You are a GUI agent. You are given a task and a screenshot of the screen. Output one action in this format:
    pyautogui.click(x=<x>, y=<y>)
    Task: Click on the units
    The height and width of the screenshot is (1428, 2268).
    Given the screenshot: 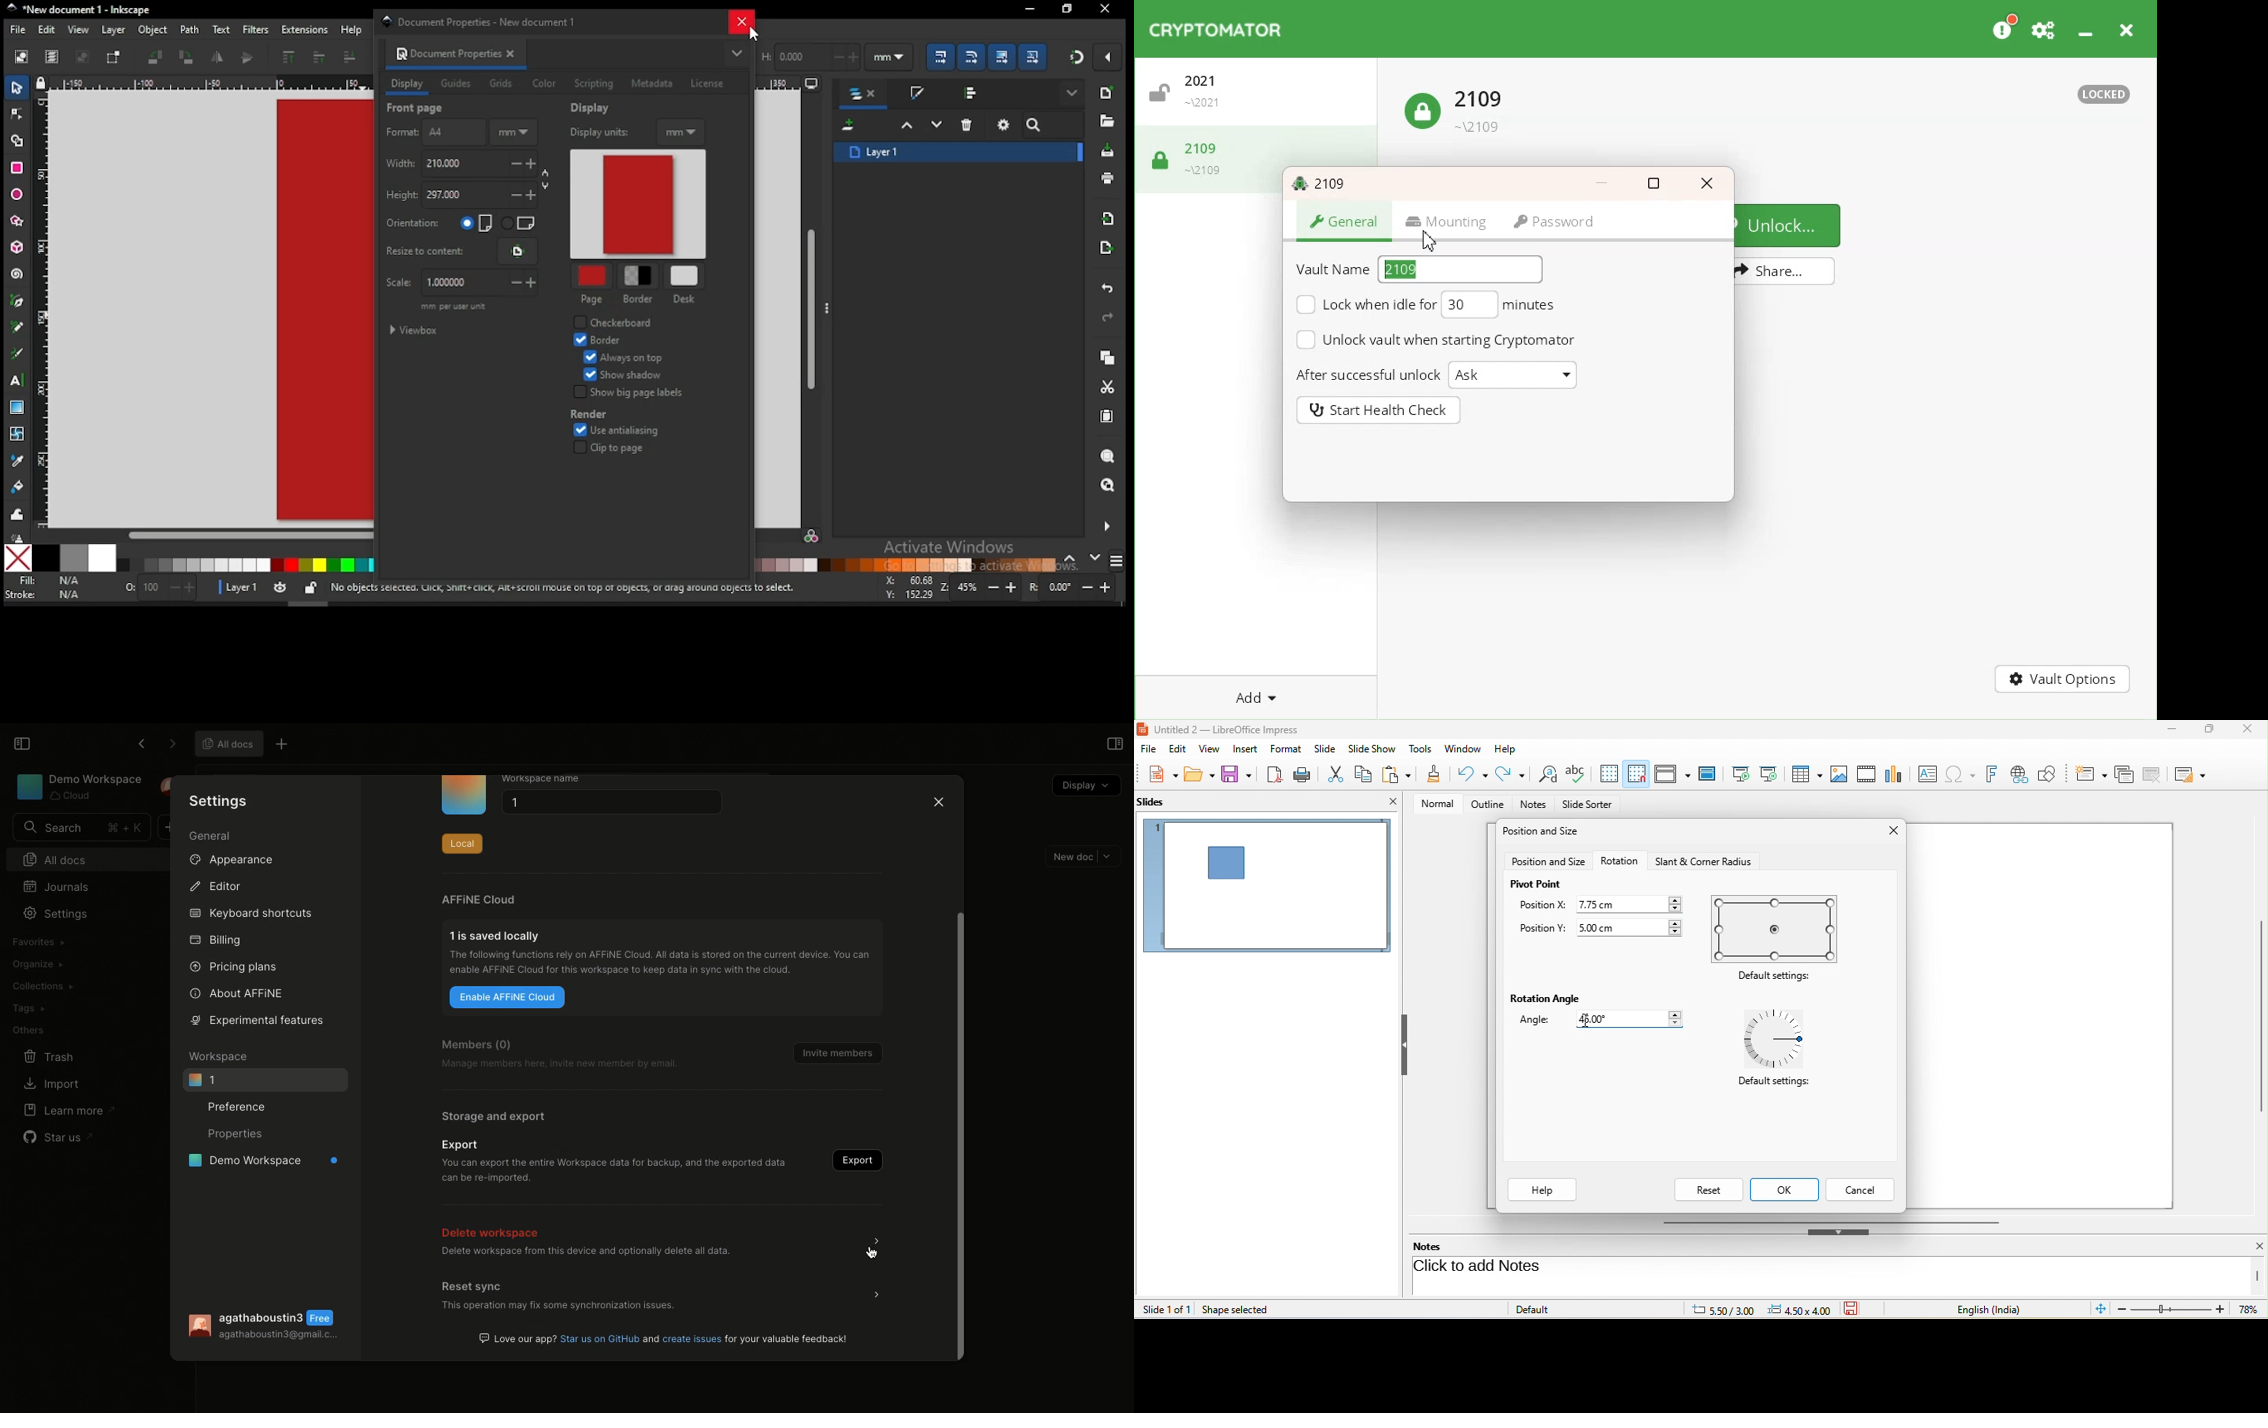 What is the action you would take?
    pyautogui.click(x=889, y=58)
    